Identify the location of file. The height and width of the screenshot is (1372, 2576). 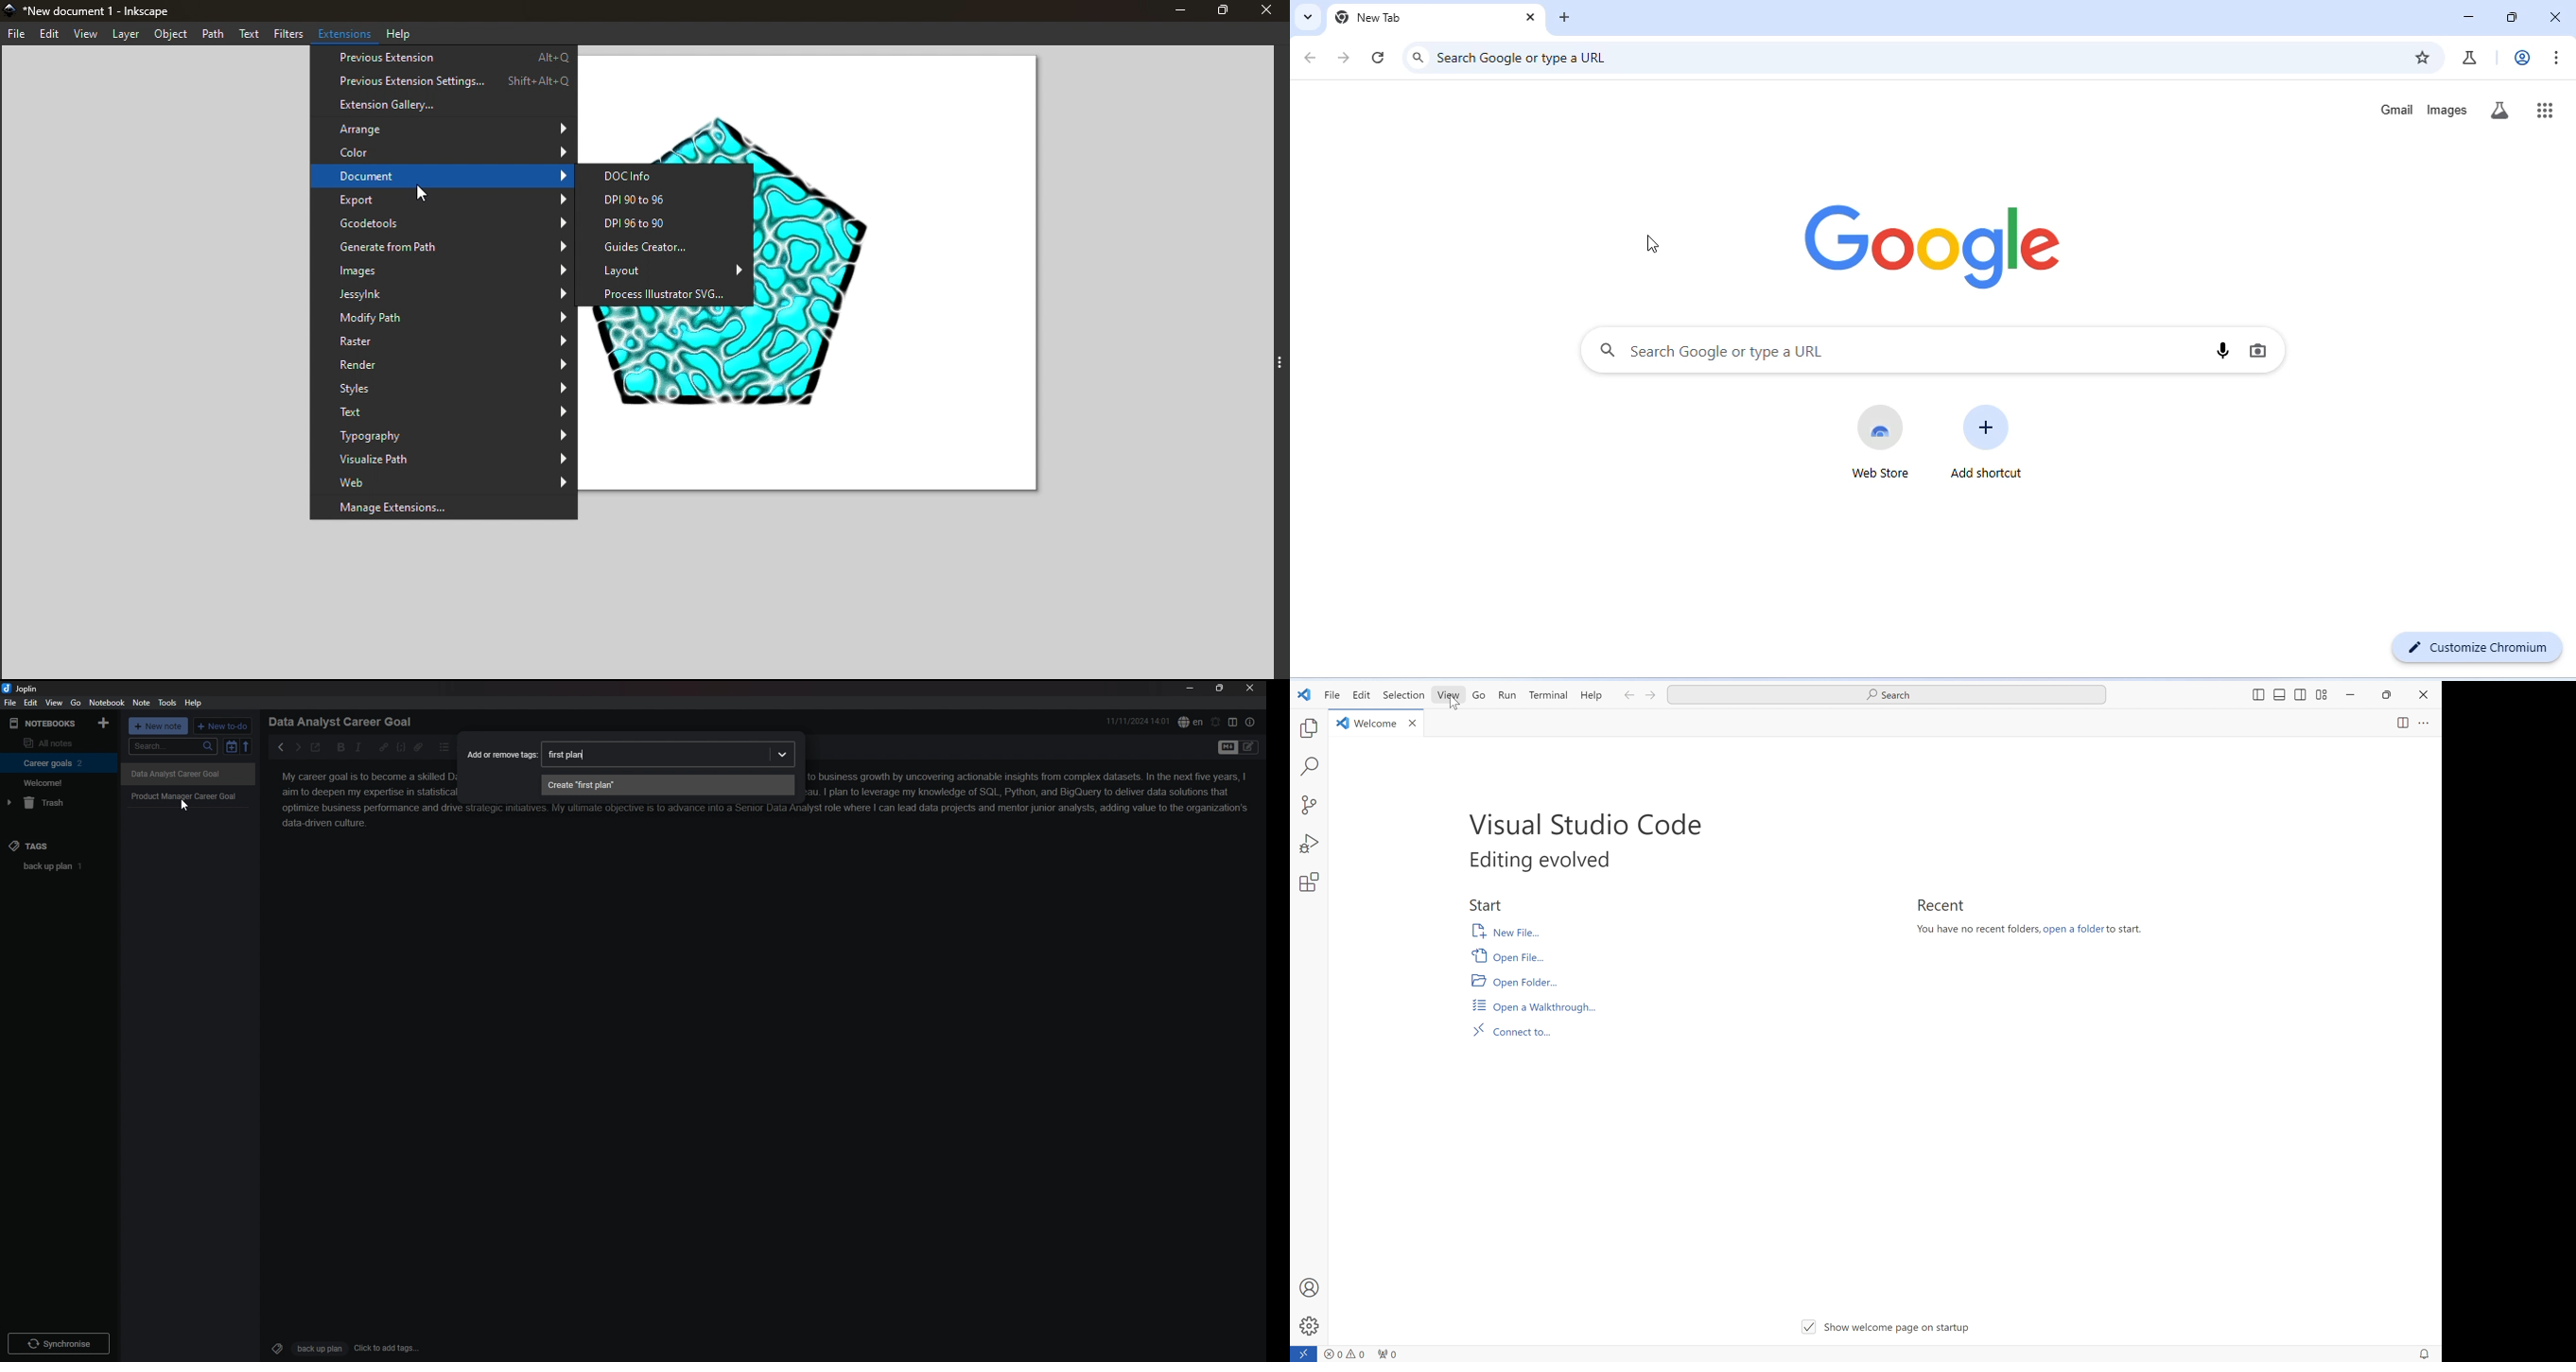
(11, 702).